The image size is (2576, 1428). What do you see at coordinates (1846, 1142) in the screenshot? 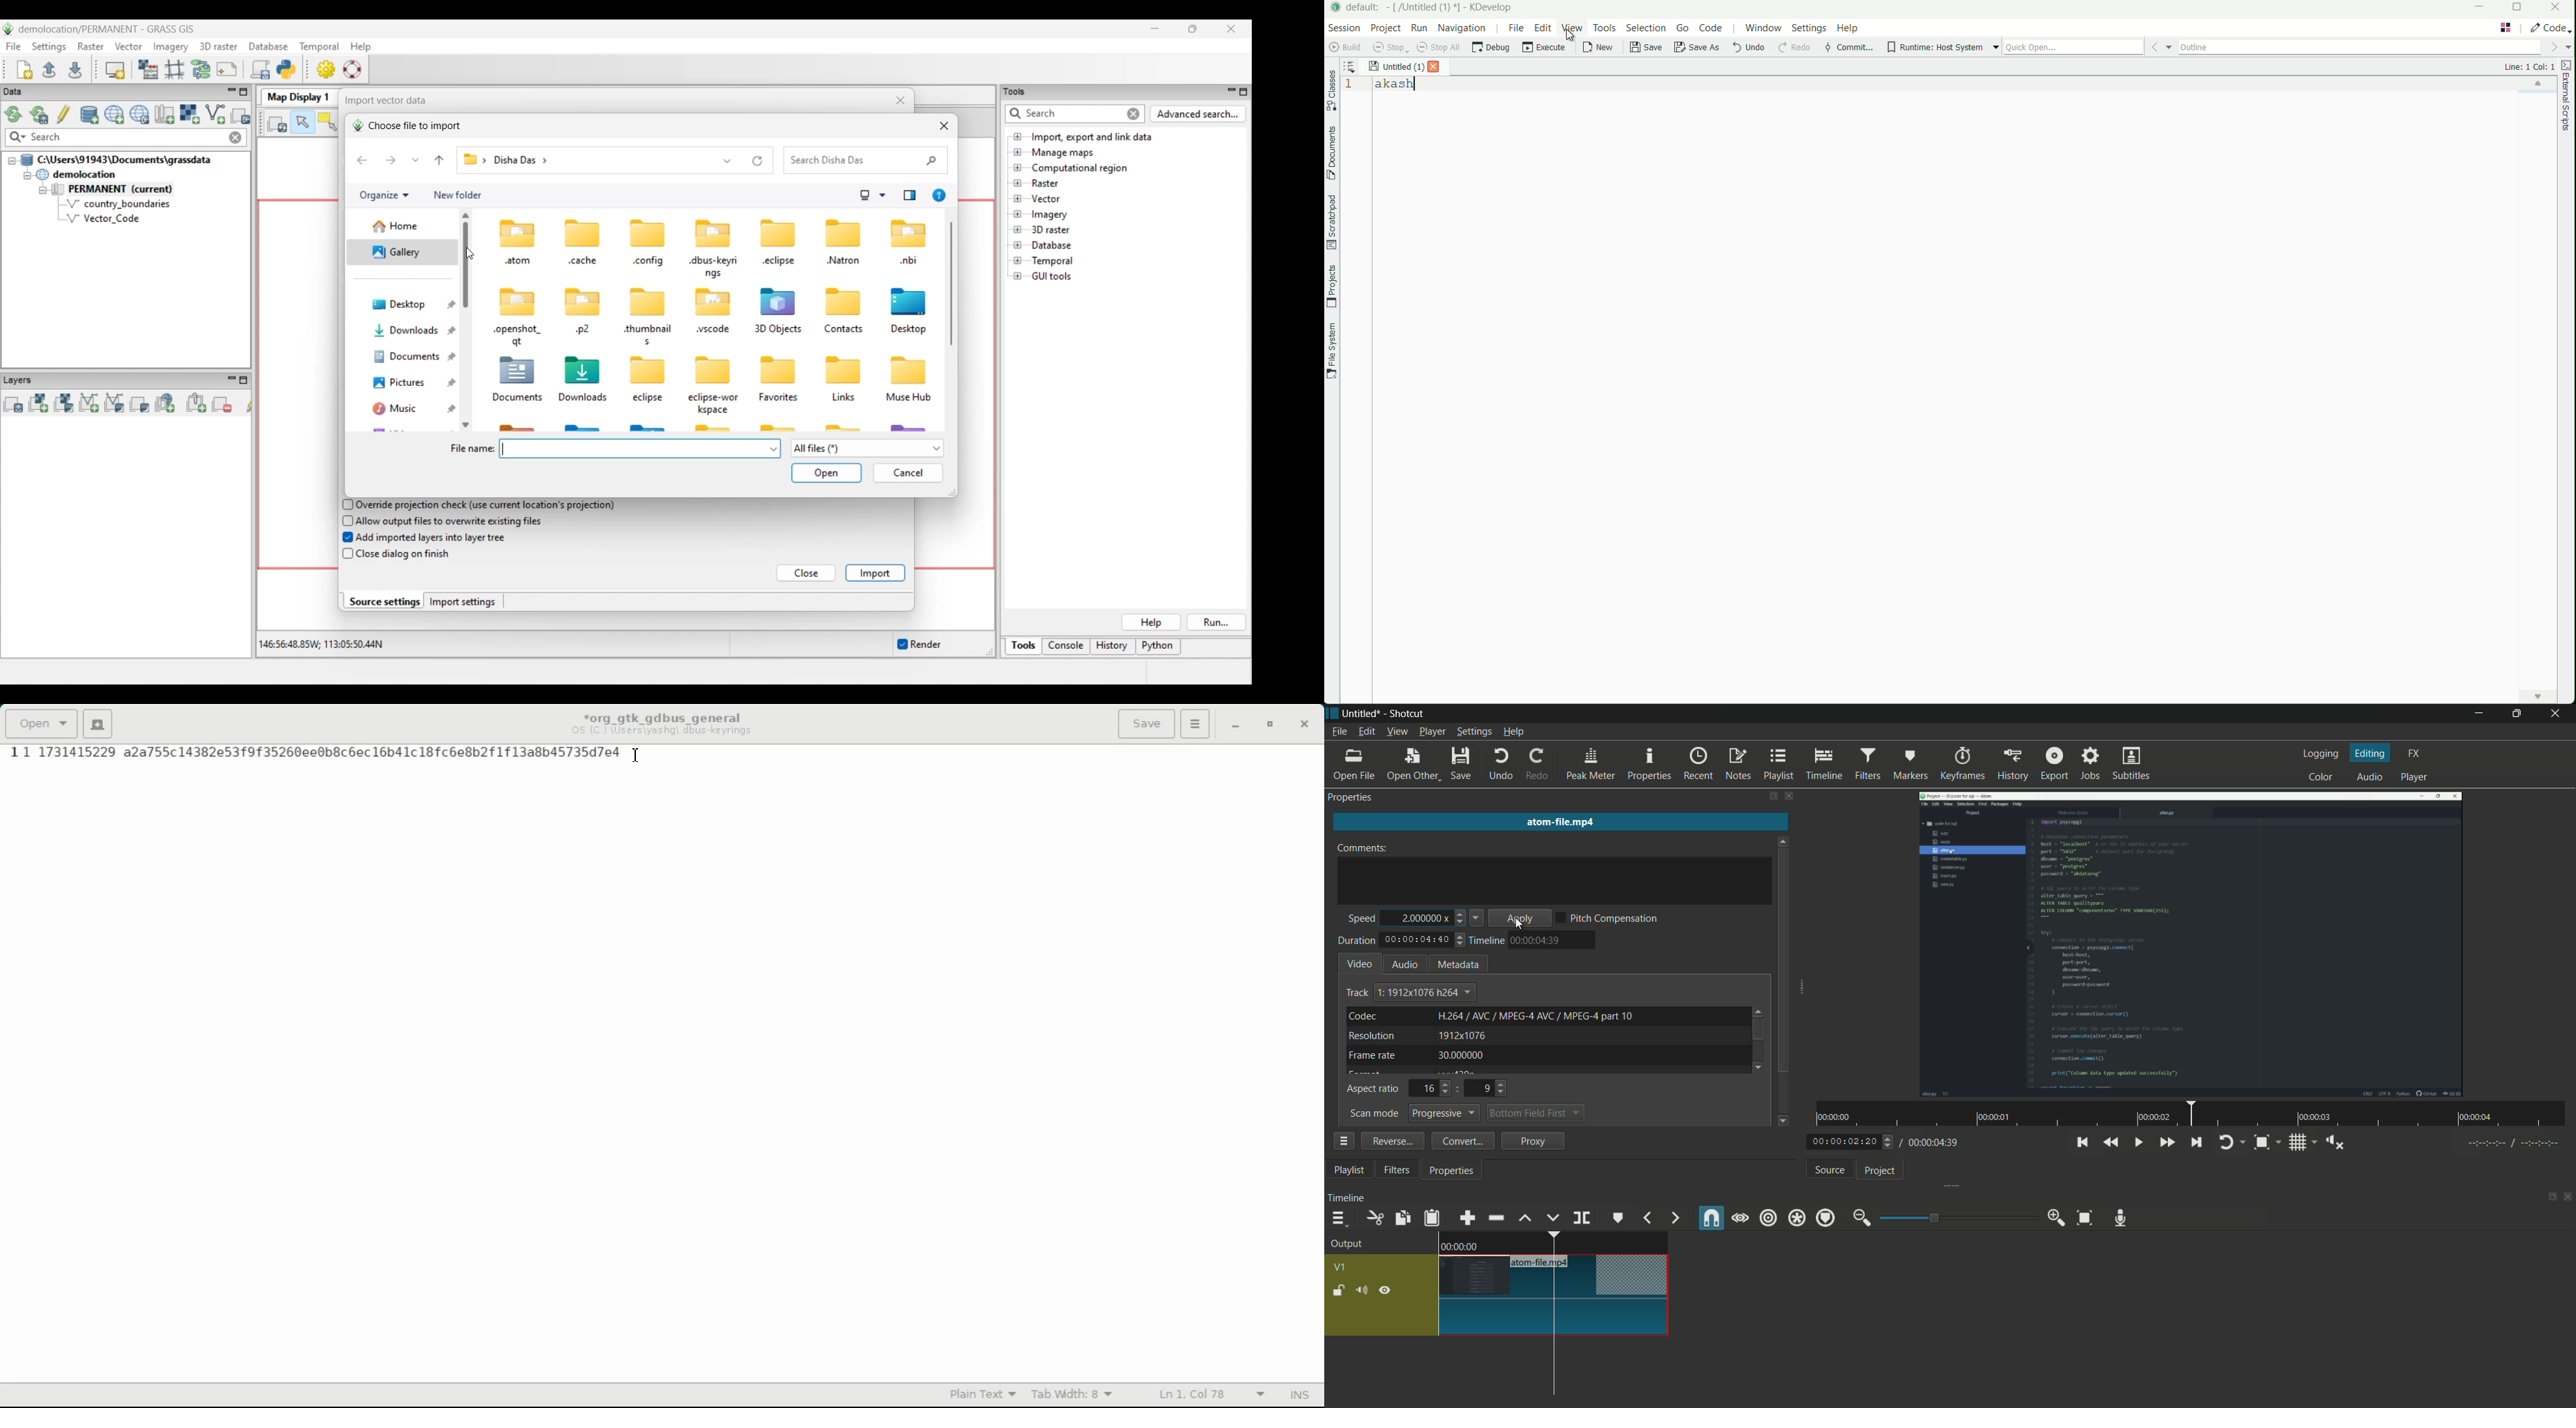
I see `current time` at bounding box center [1846, 1142].